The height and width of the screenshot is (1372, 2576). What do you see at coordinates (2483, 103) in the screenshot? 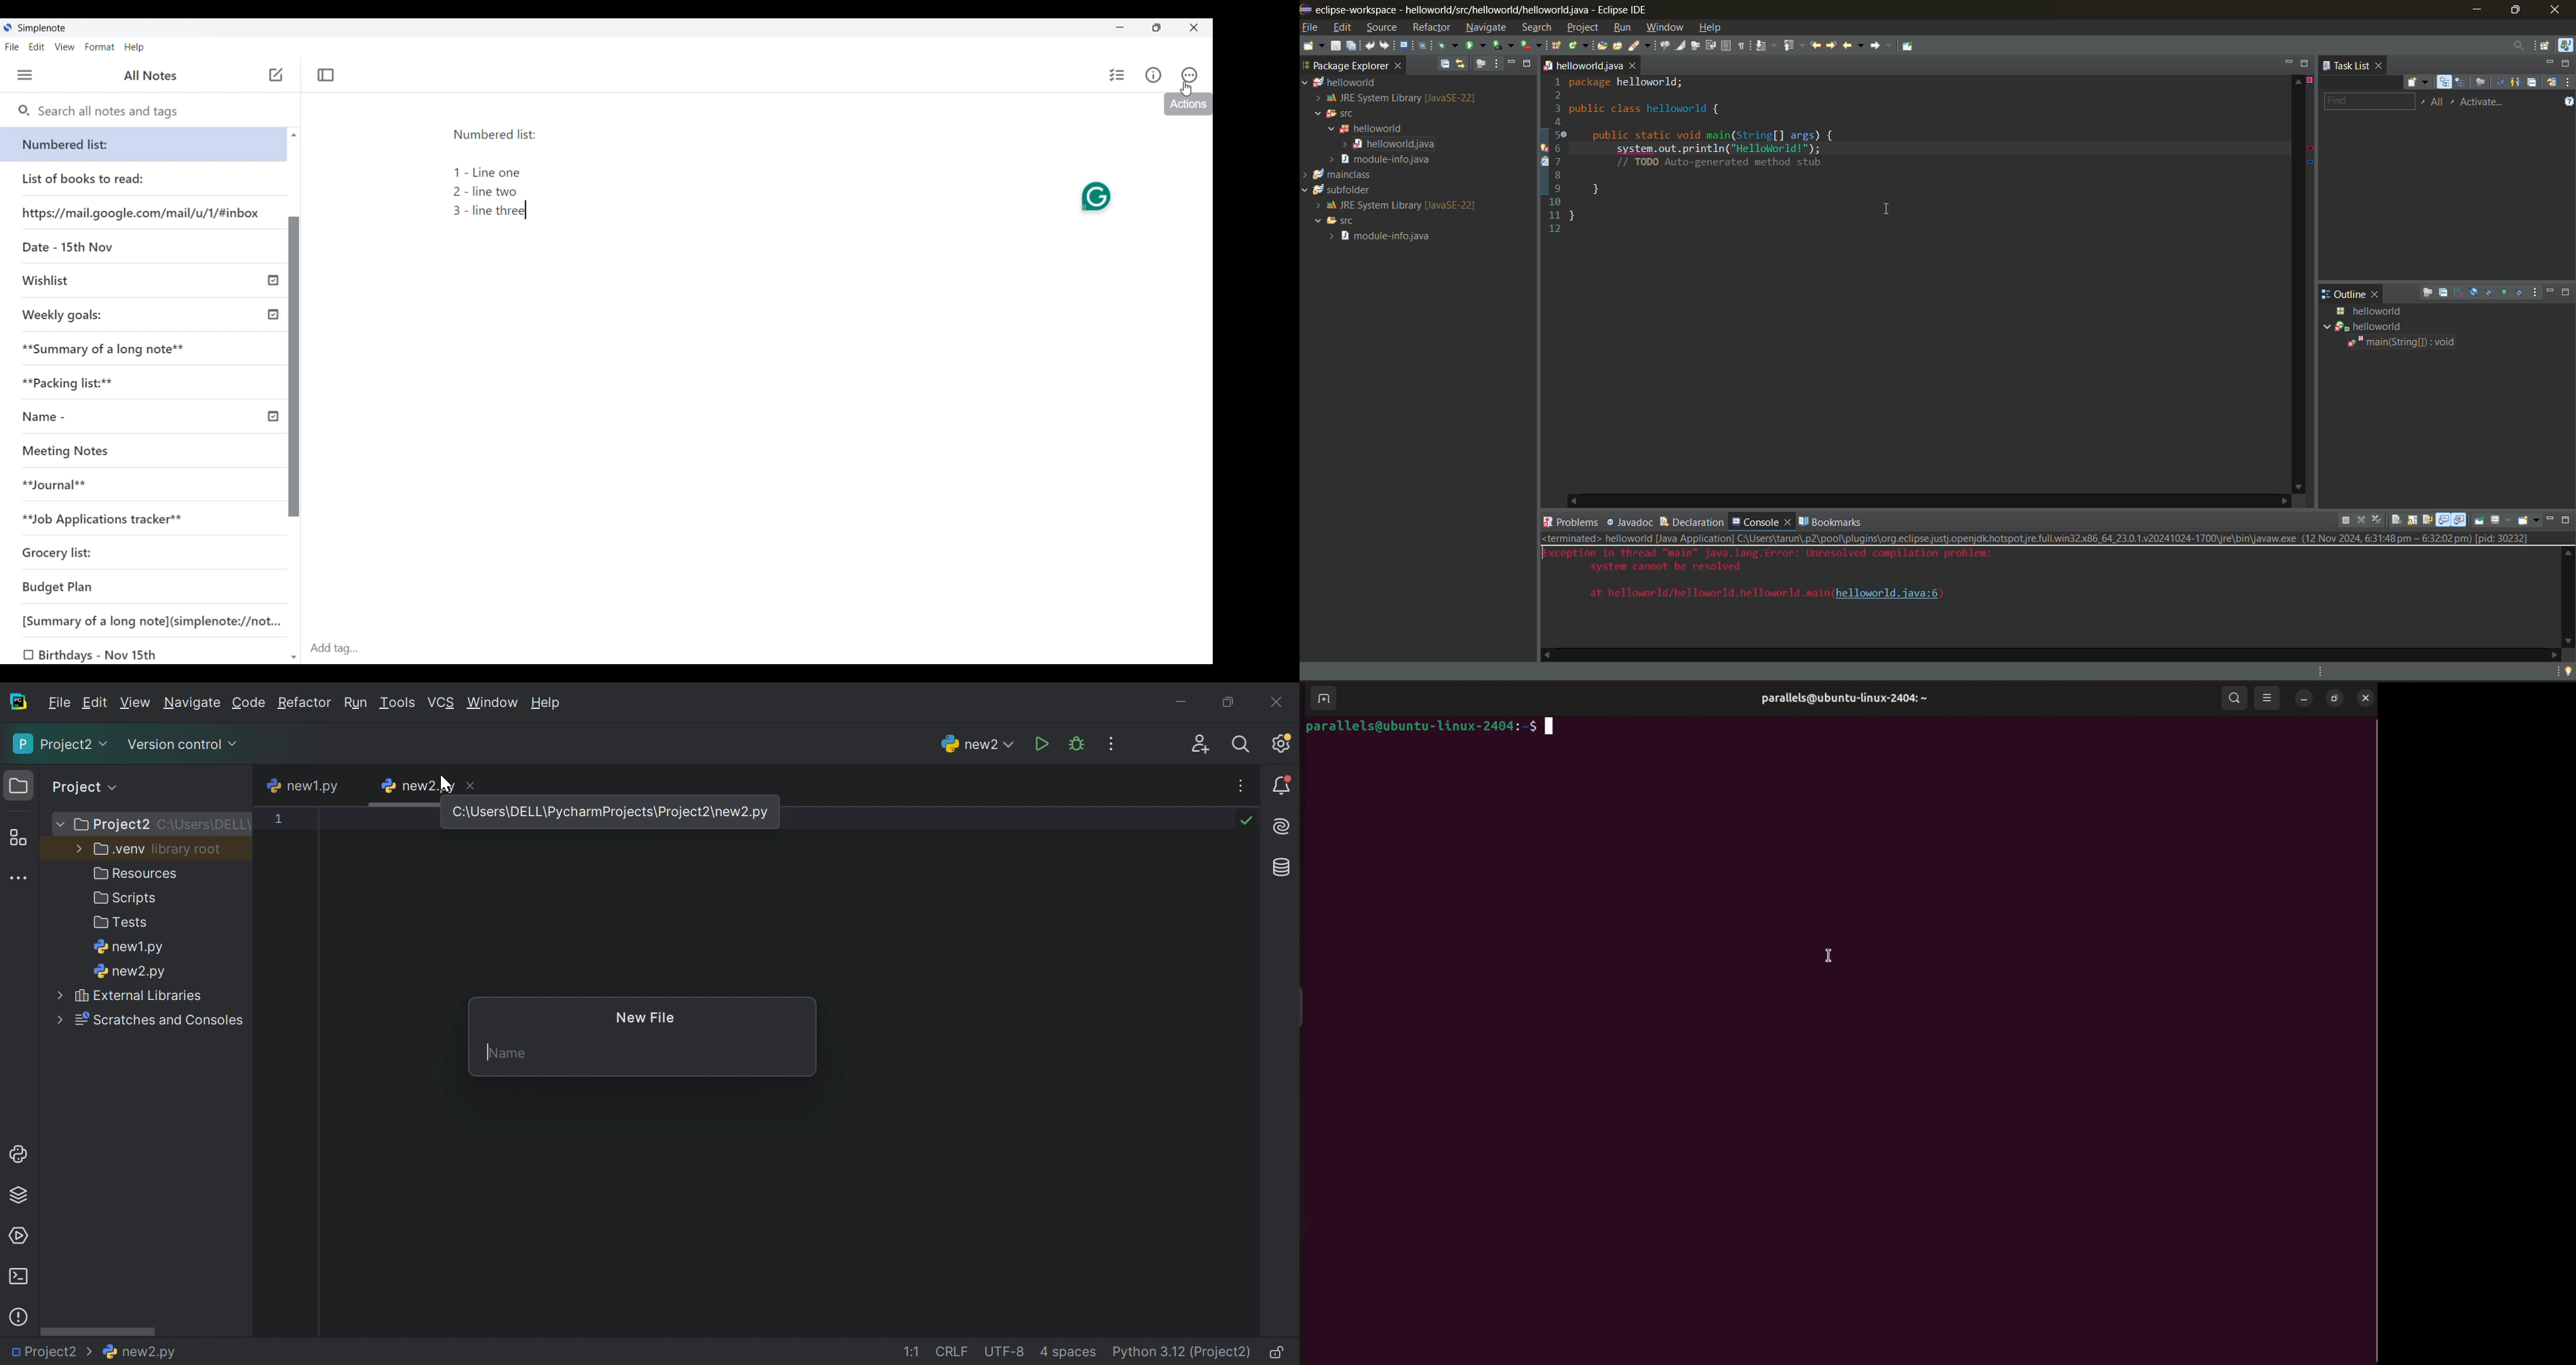
I see `activate` at bounding box center [2483, 103].